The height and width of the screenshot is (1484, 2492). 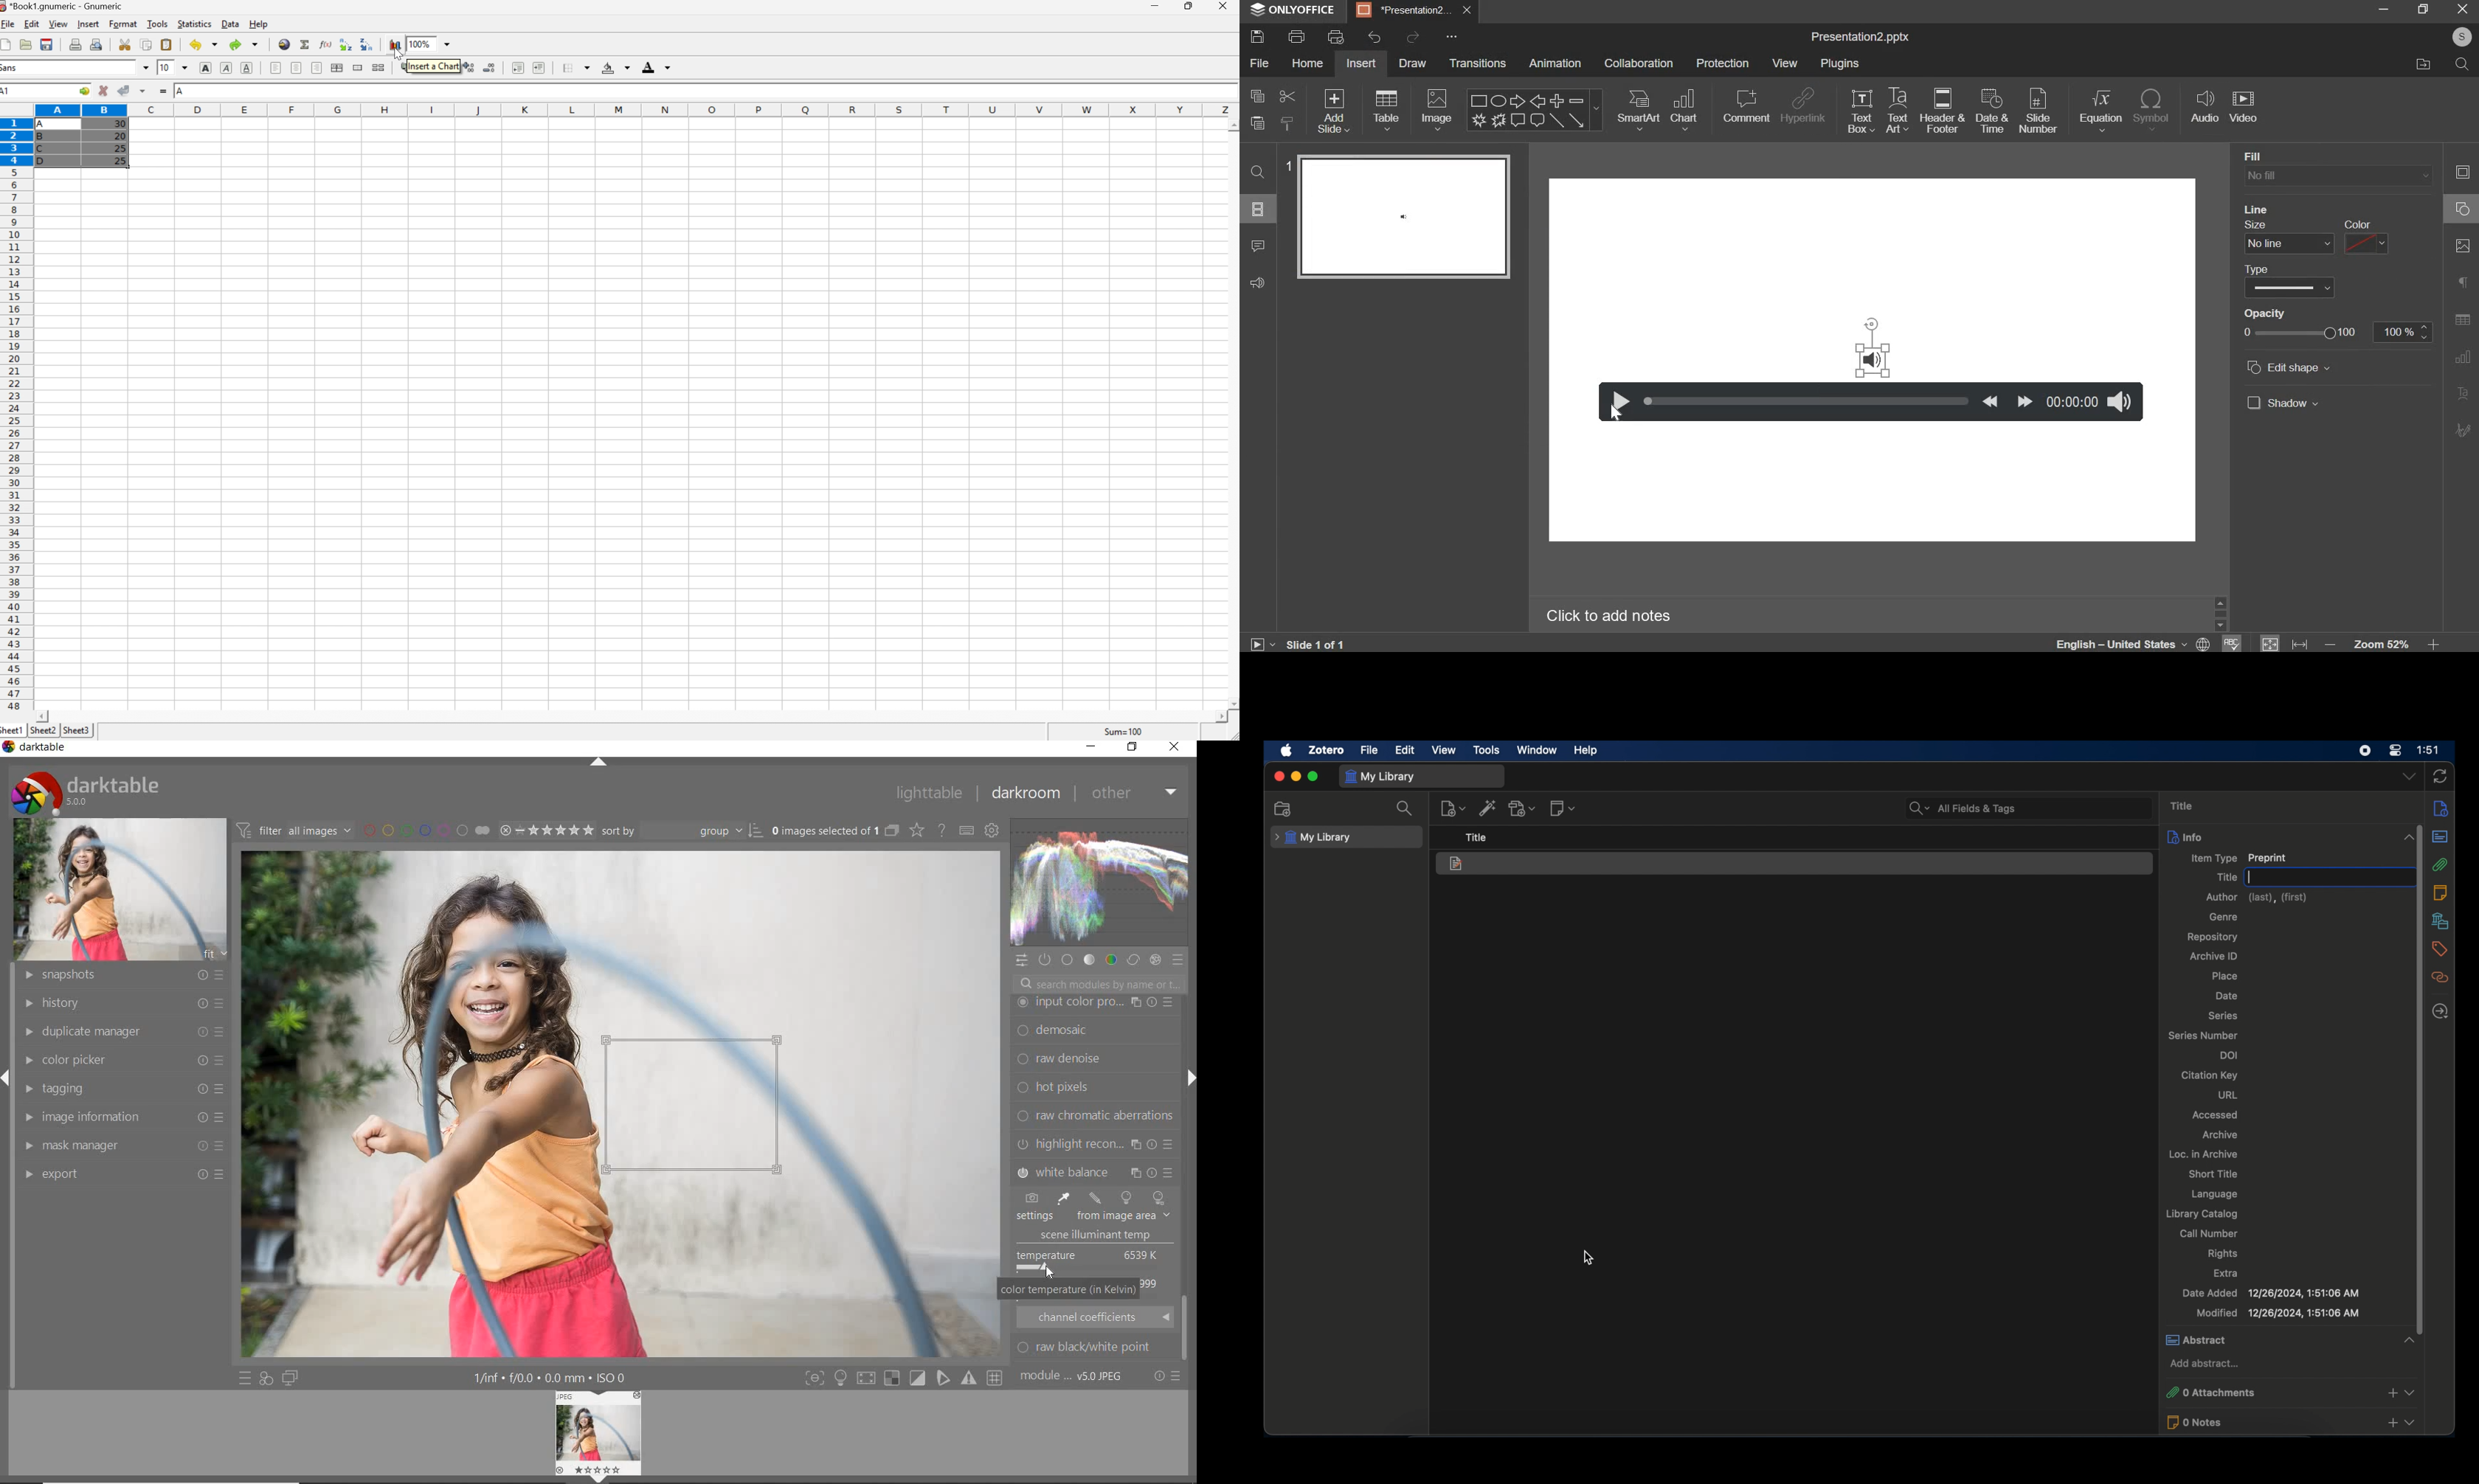 I want to click on enable for online help, so click(x=941, y=830).